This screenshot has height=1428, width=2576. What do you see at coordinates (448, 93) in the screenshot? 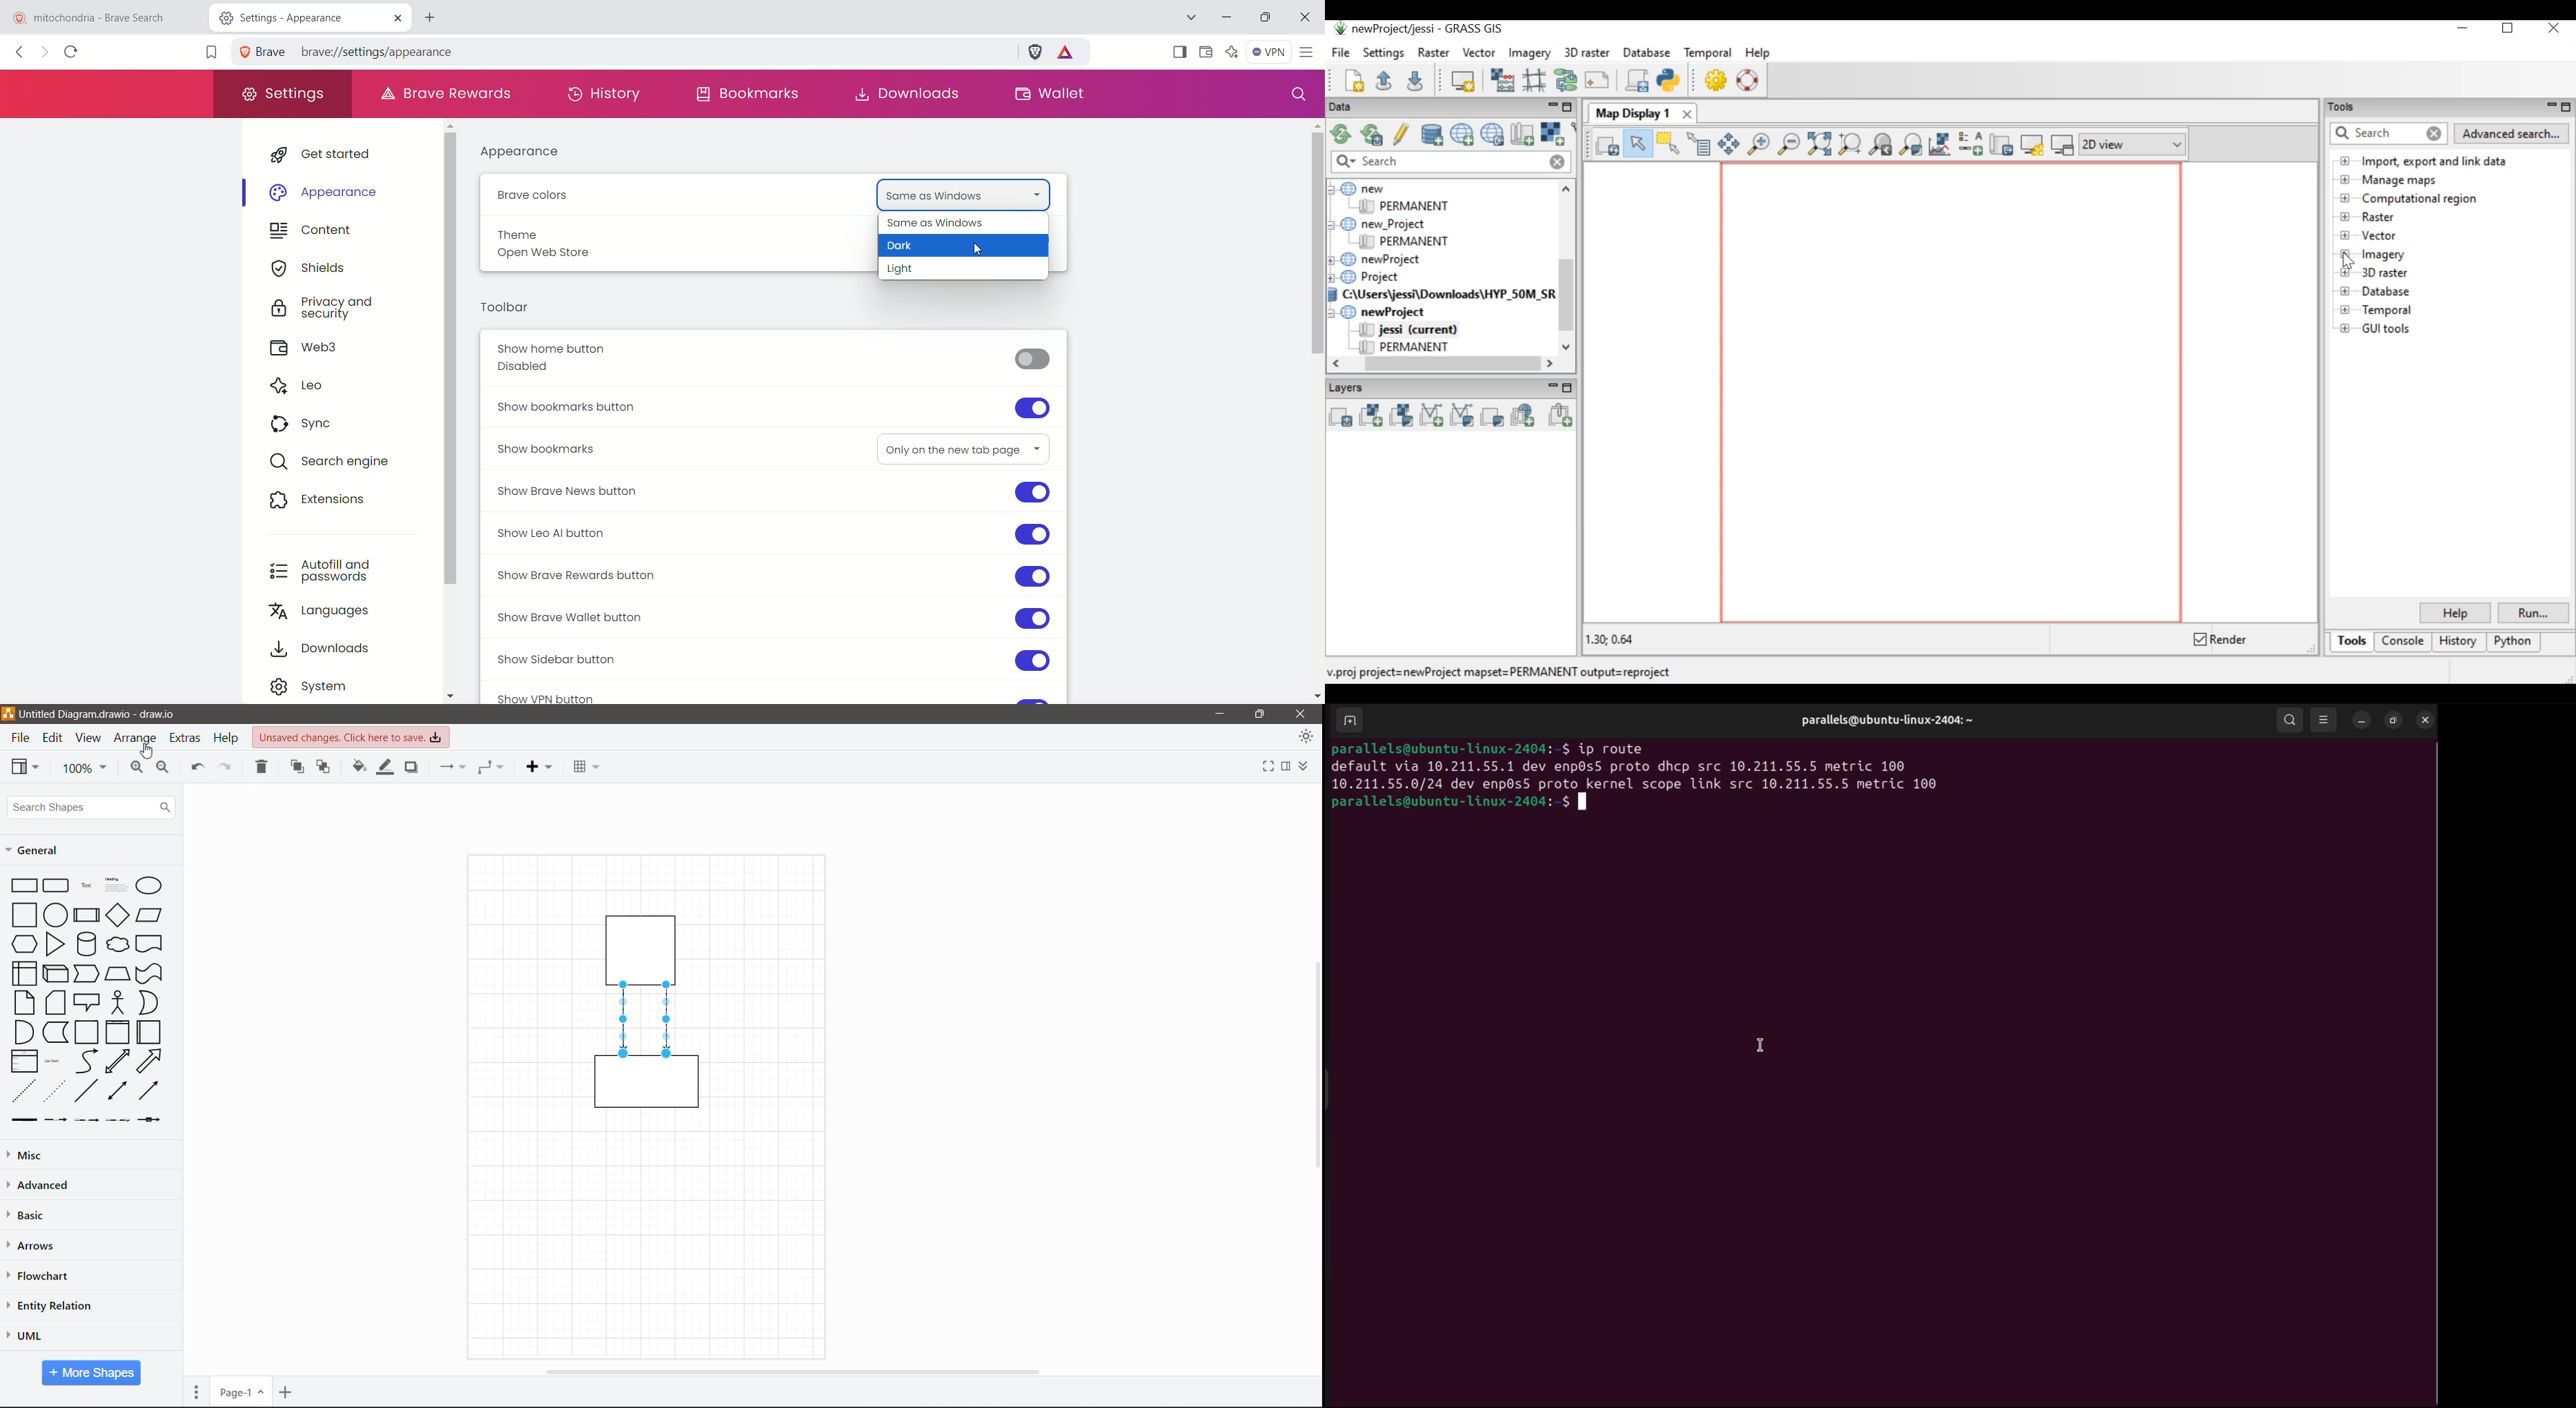
I see `brave rewards` at bounding box center [448, 93].